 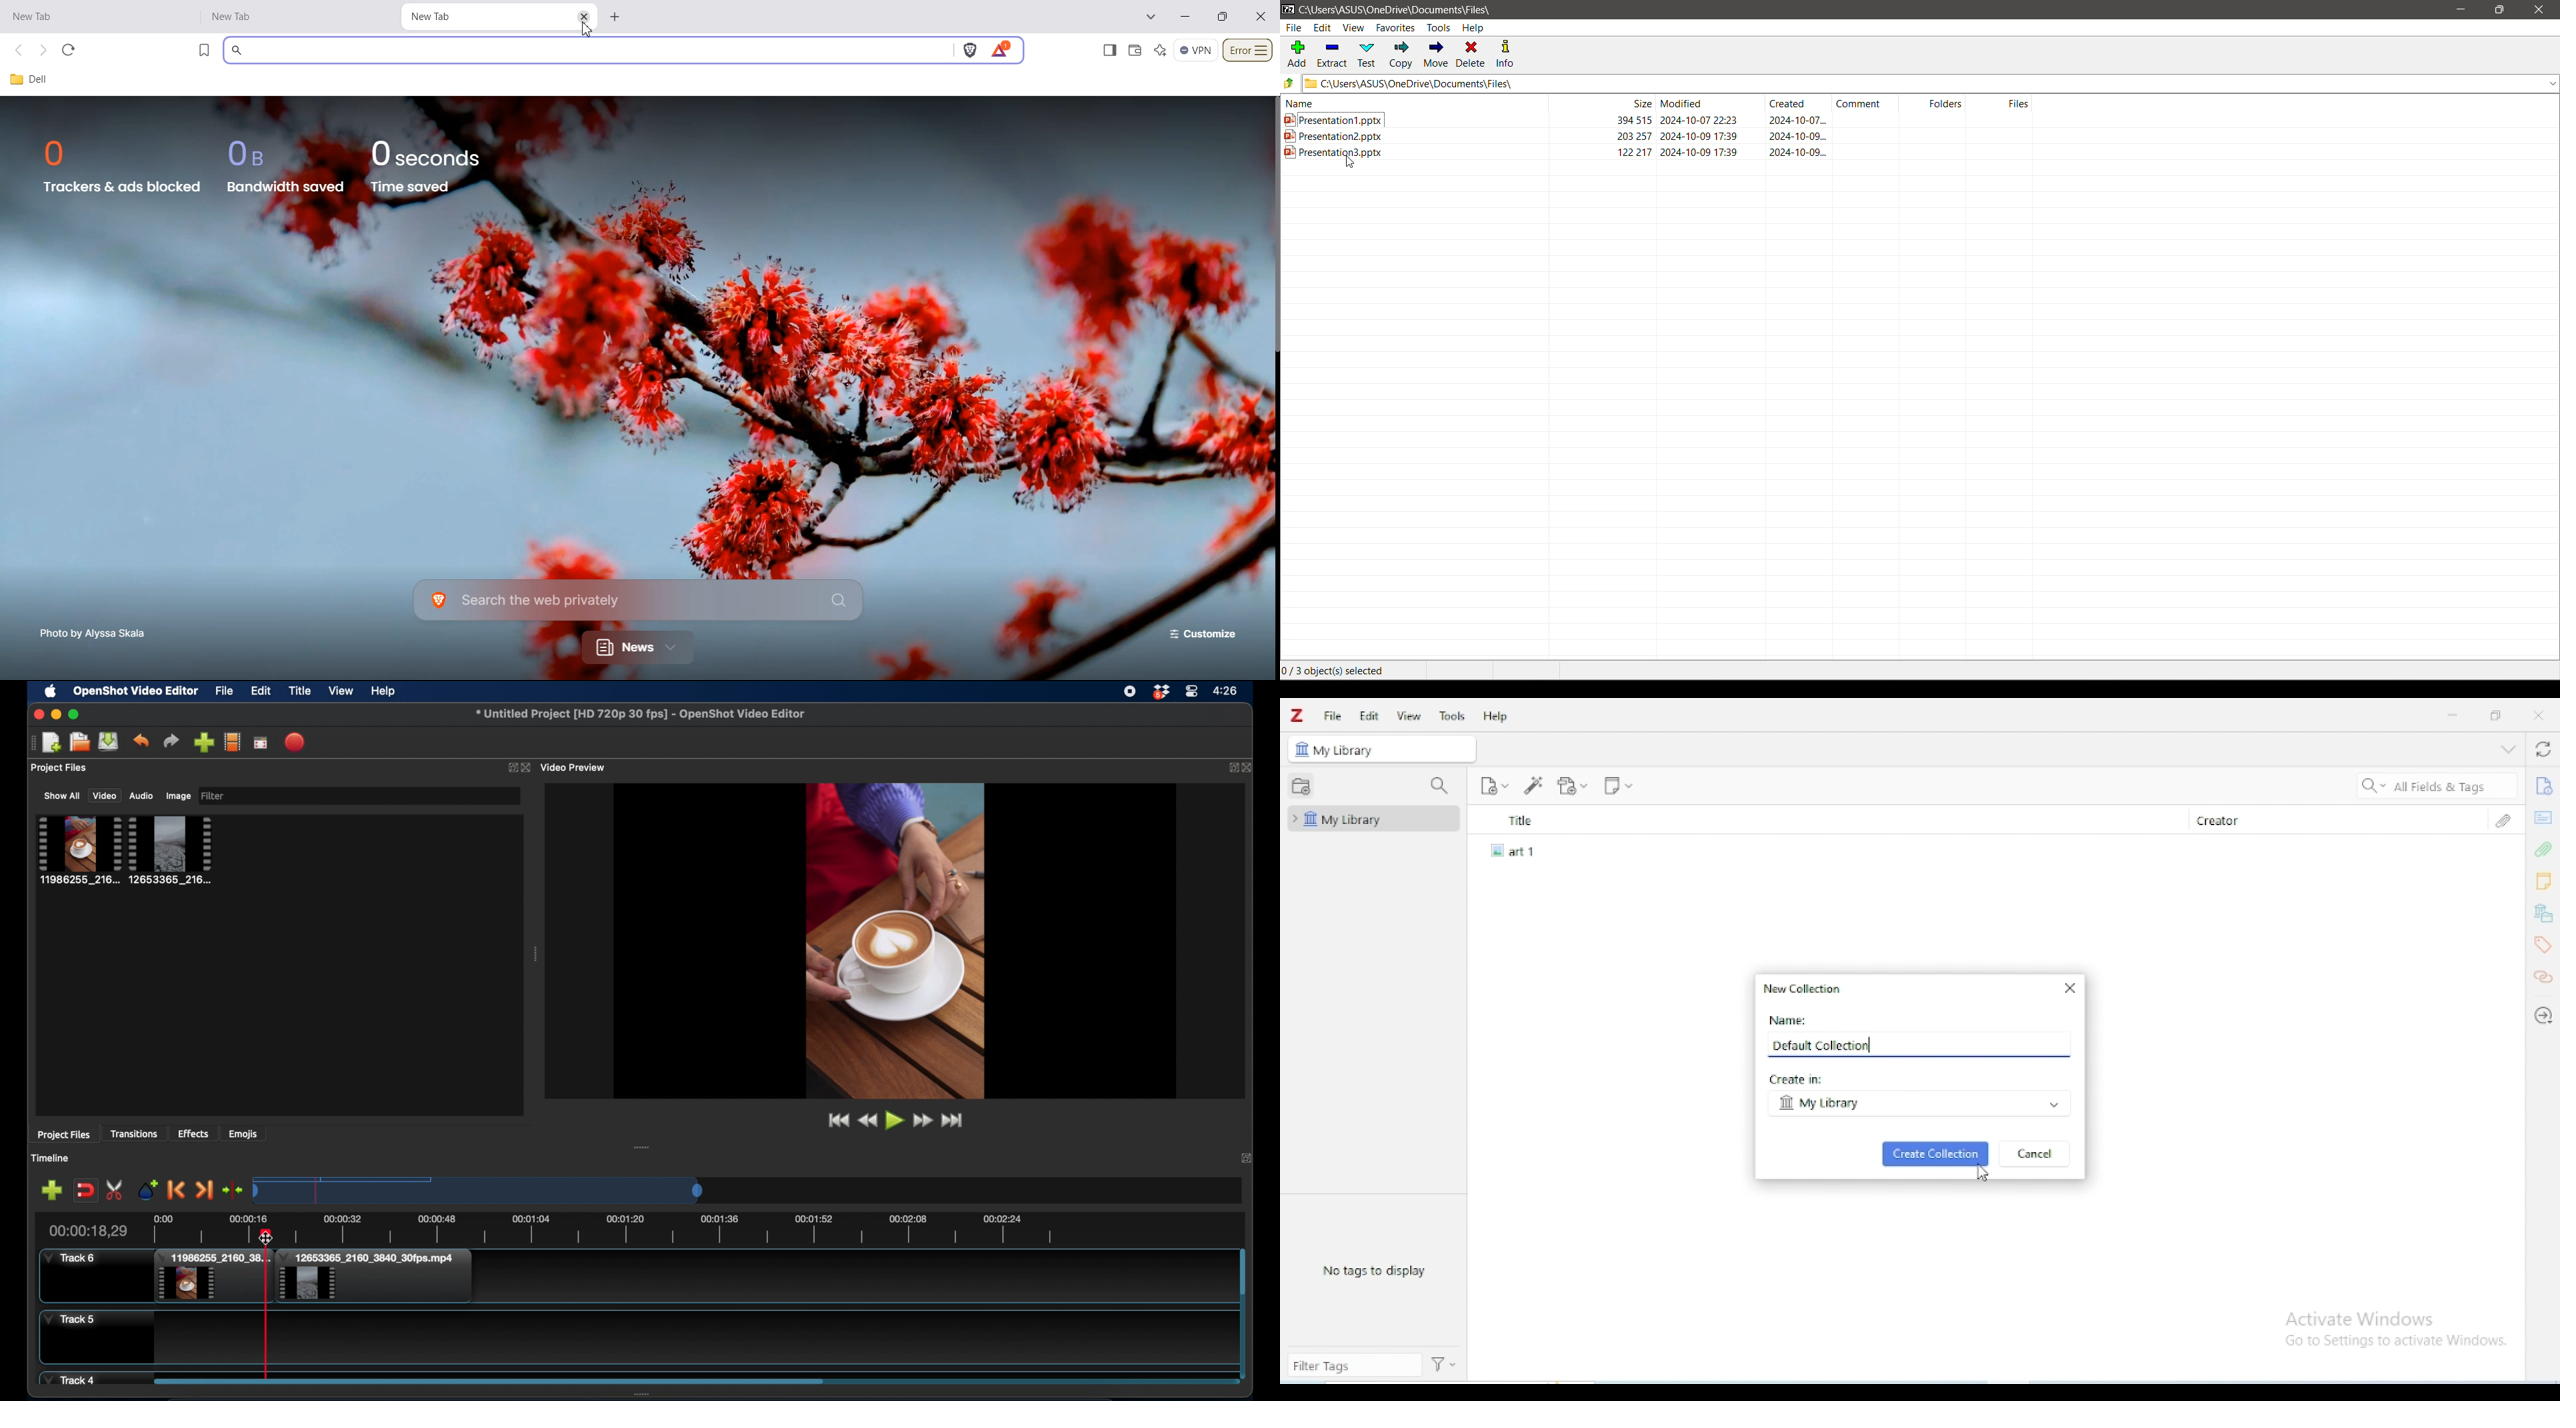 I want to click on Leo AI, so click(x=1161, y=51).